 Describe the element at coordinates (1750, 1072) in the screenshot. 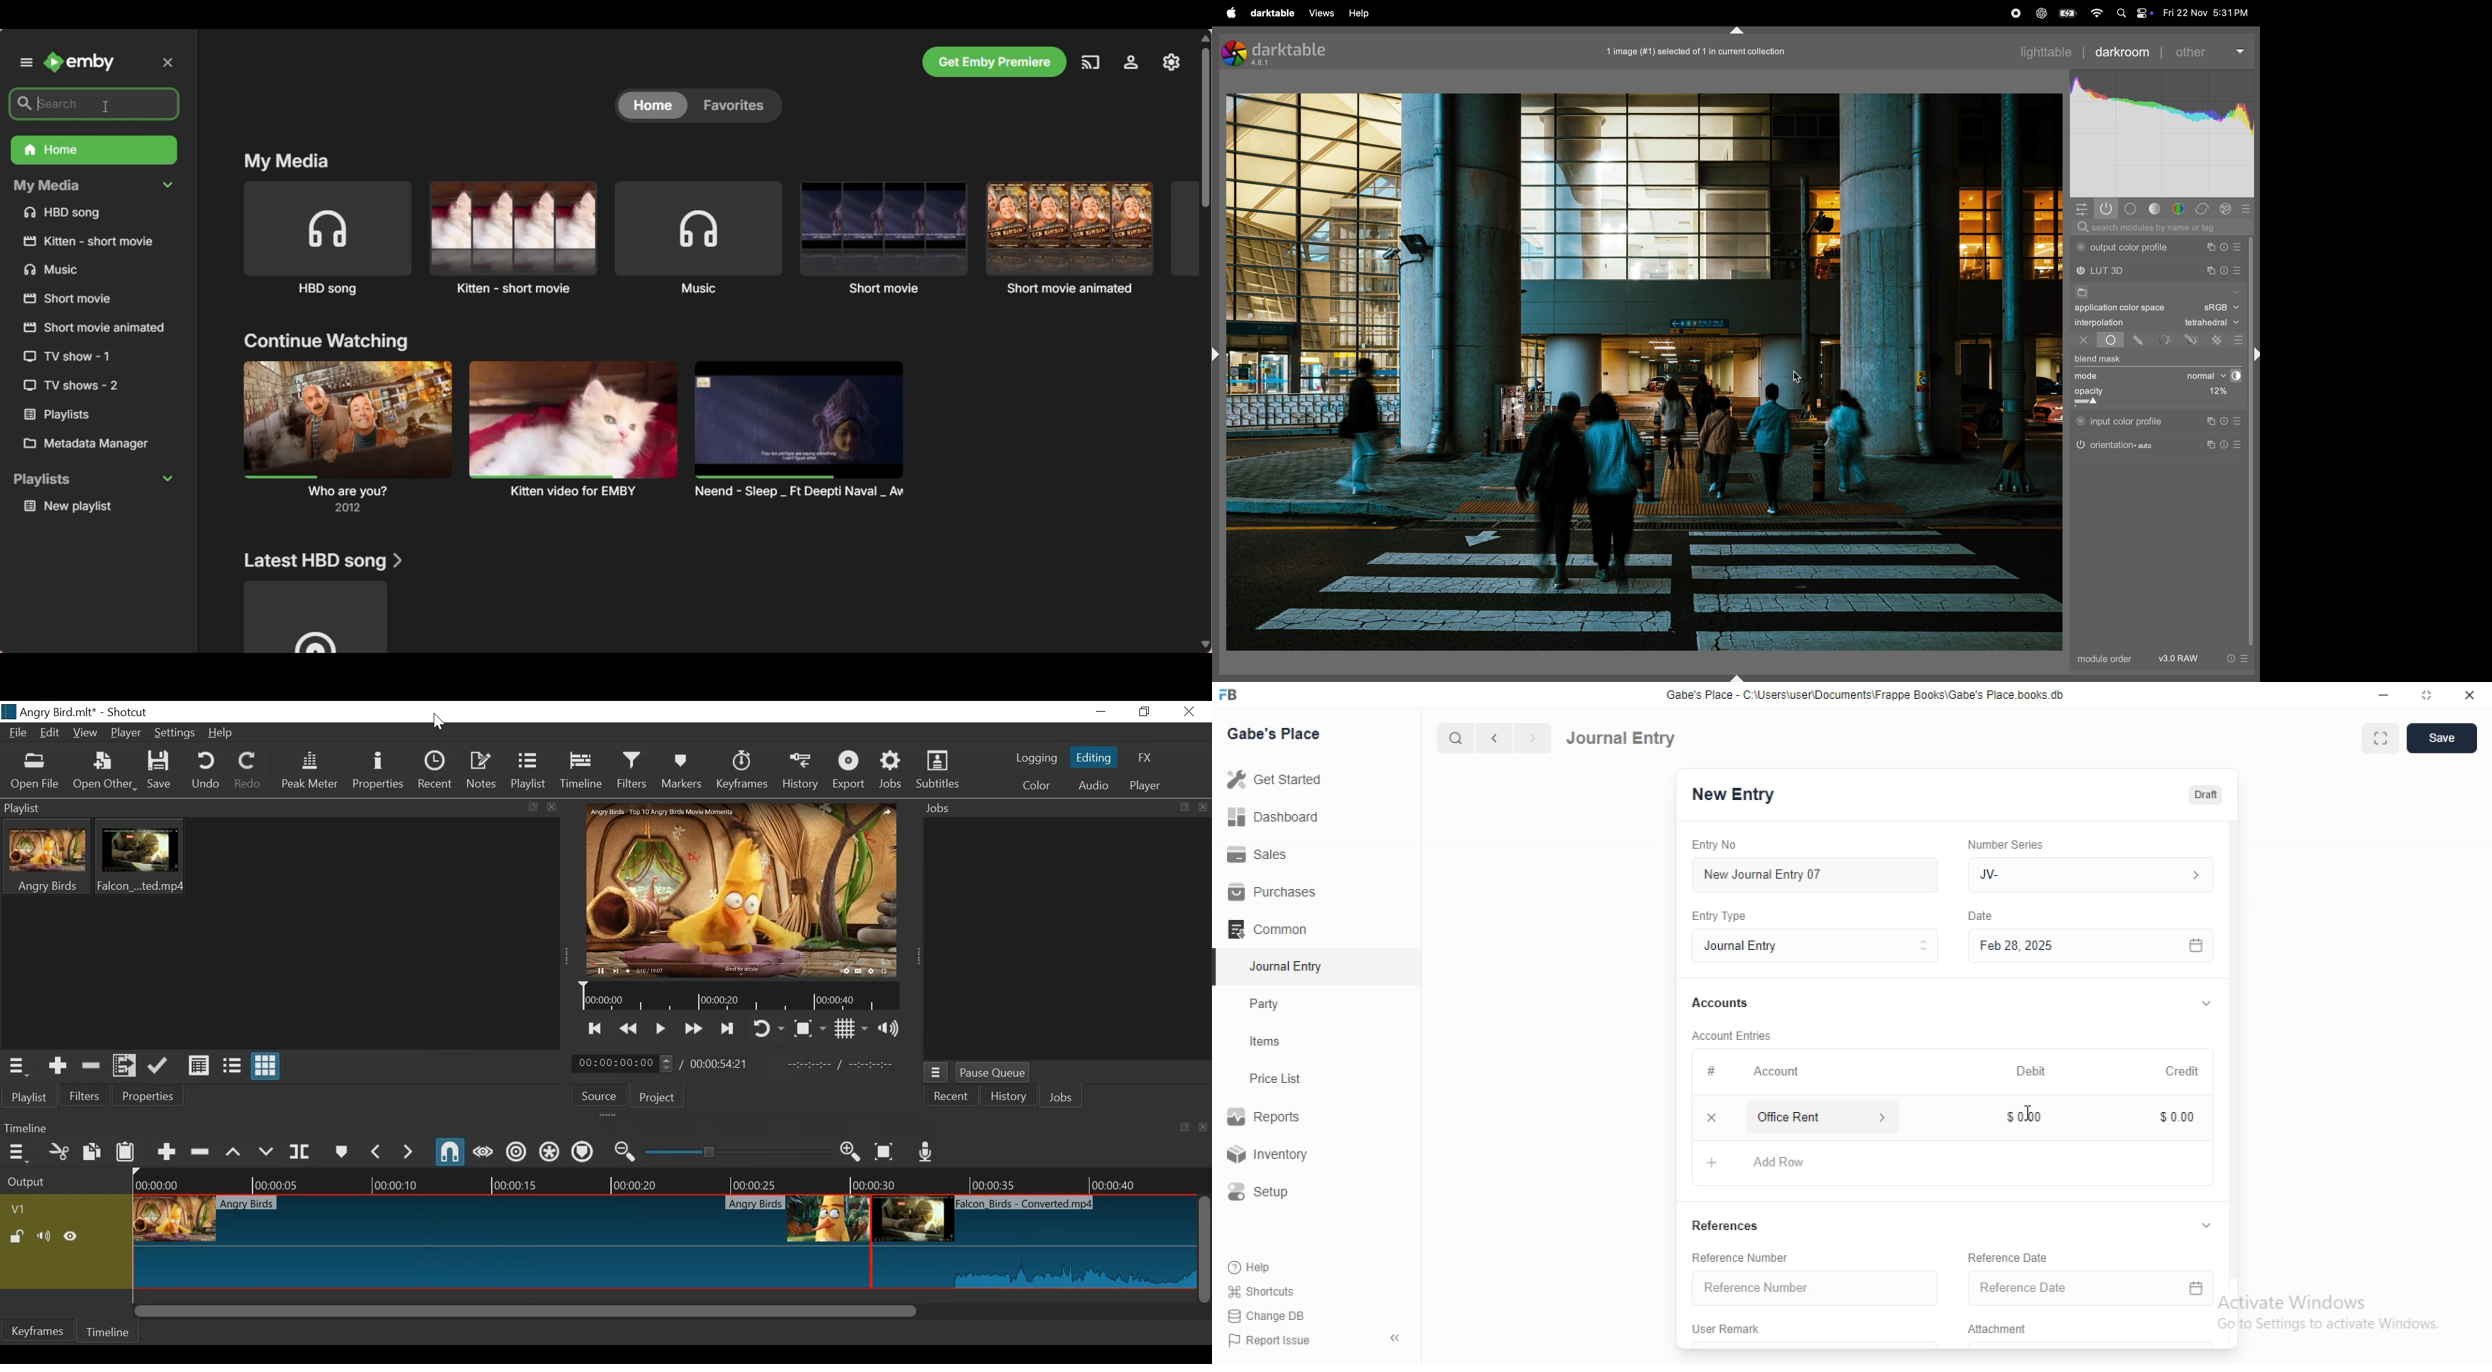

I see `# Account` at that location.